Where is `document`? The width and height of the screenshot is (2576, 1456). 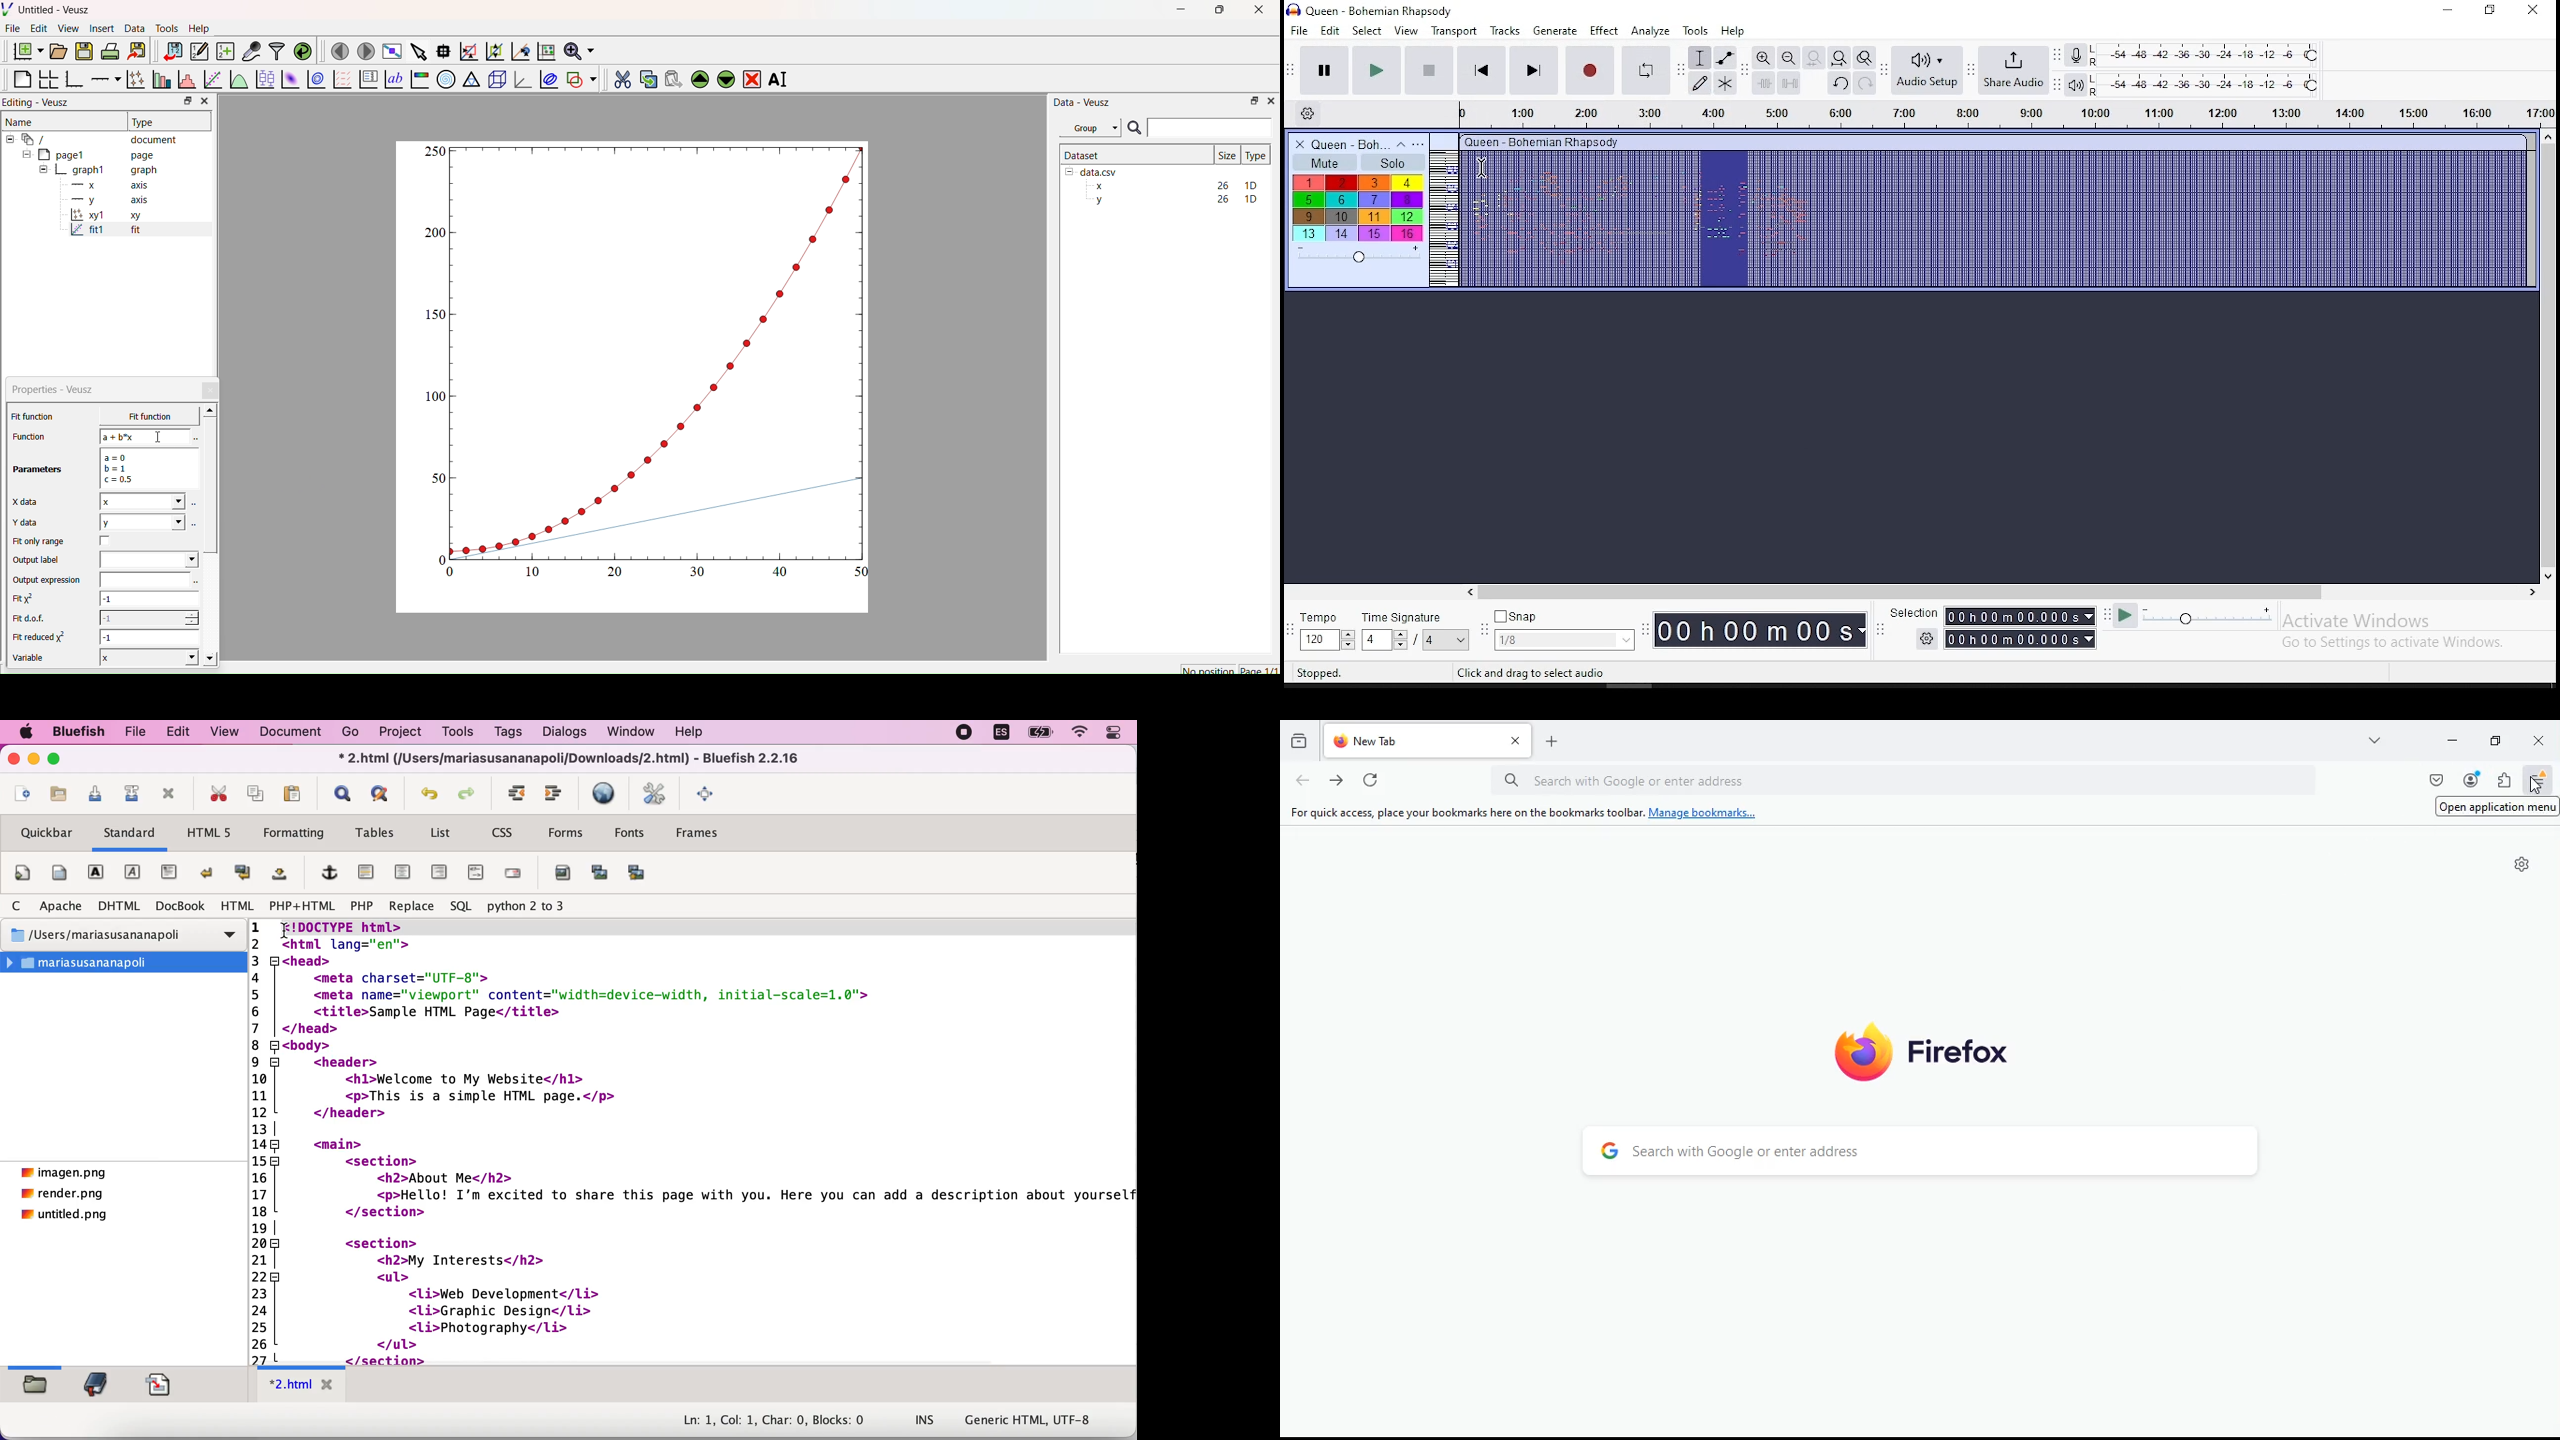 document is located at coordinates (97, 139).